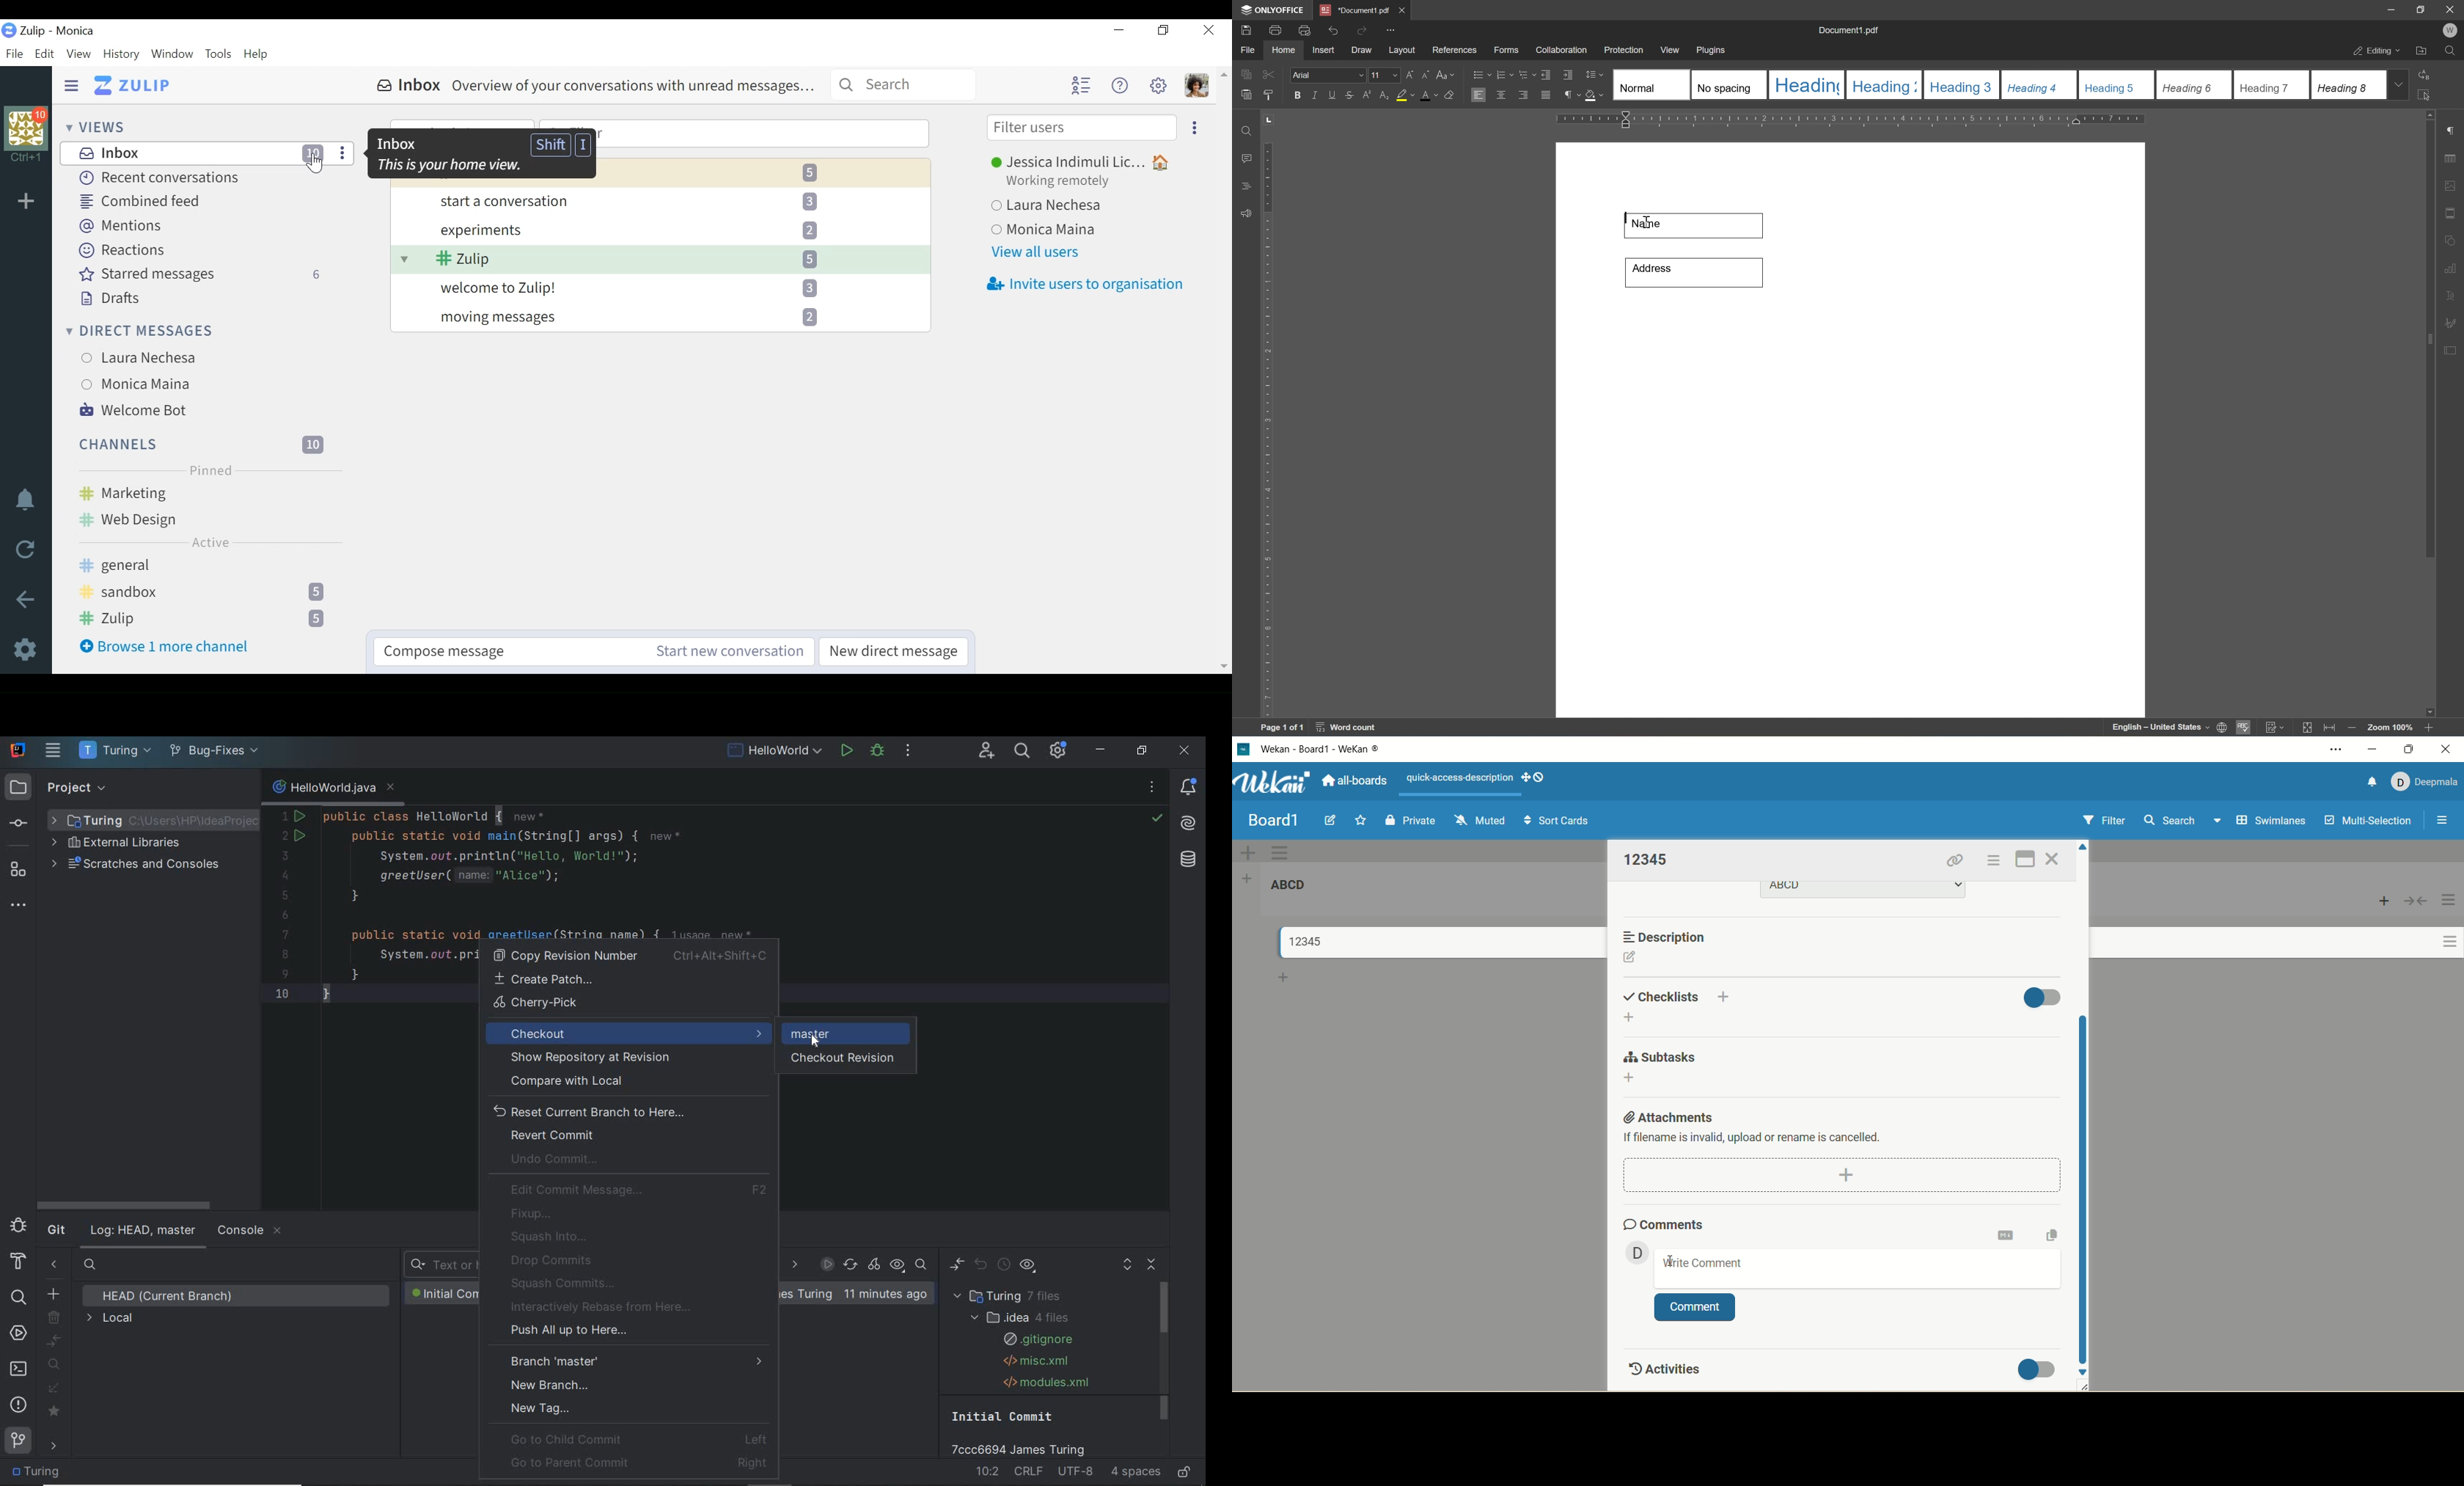 The width and height of the screenshot is (2464, 1512). I want to click on save, so click(1246, 29).